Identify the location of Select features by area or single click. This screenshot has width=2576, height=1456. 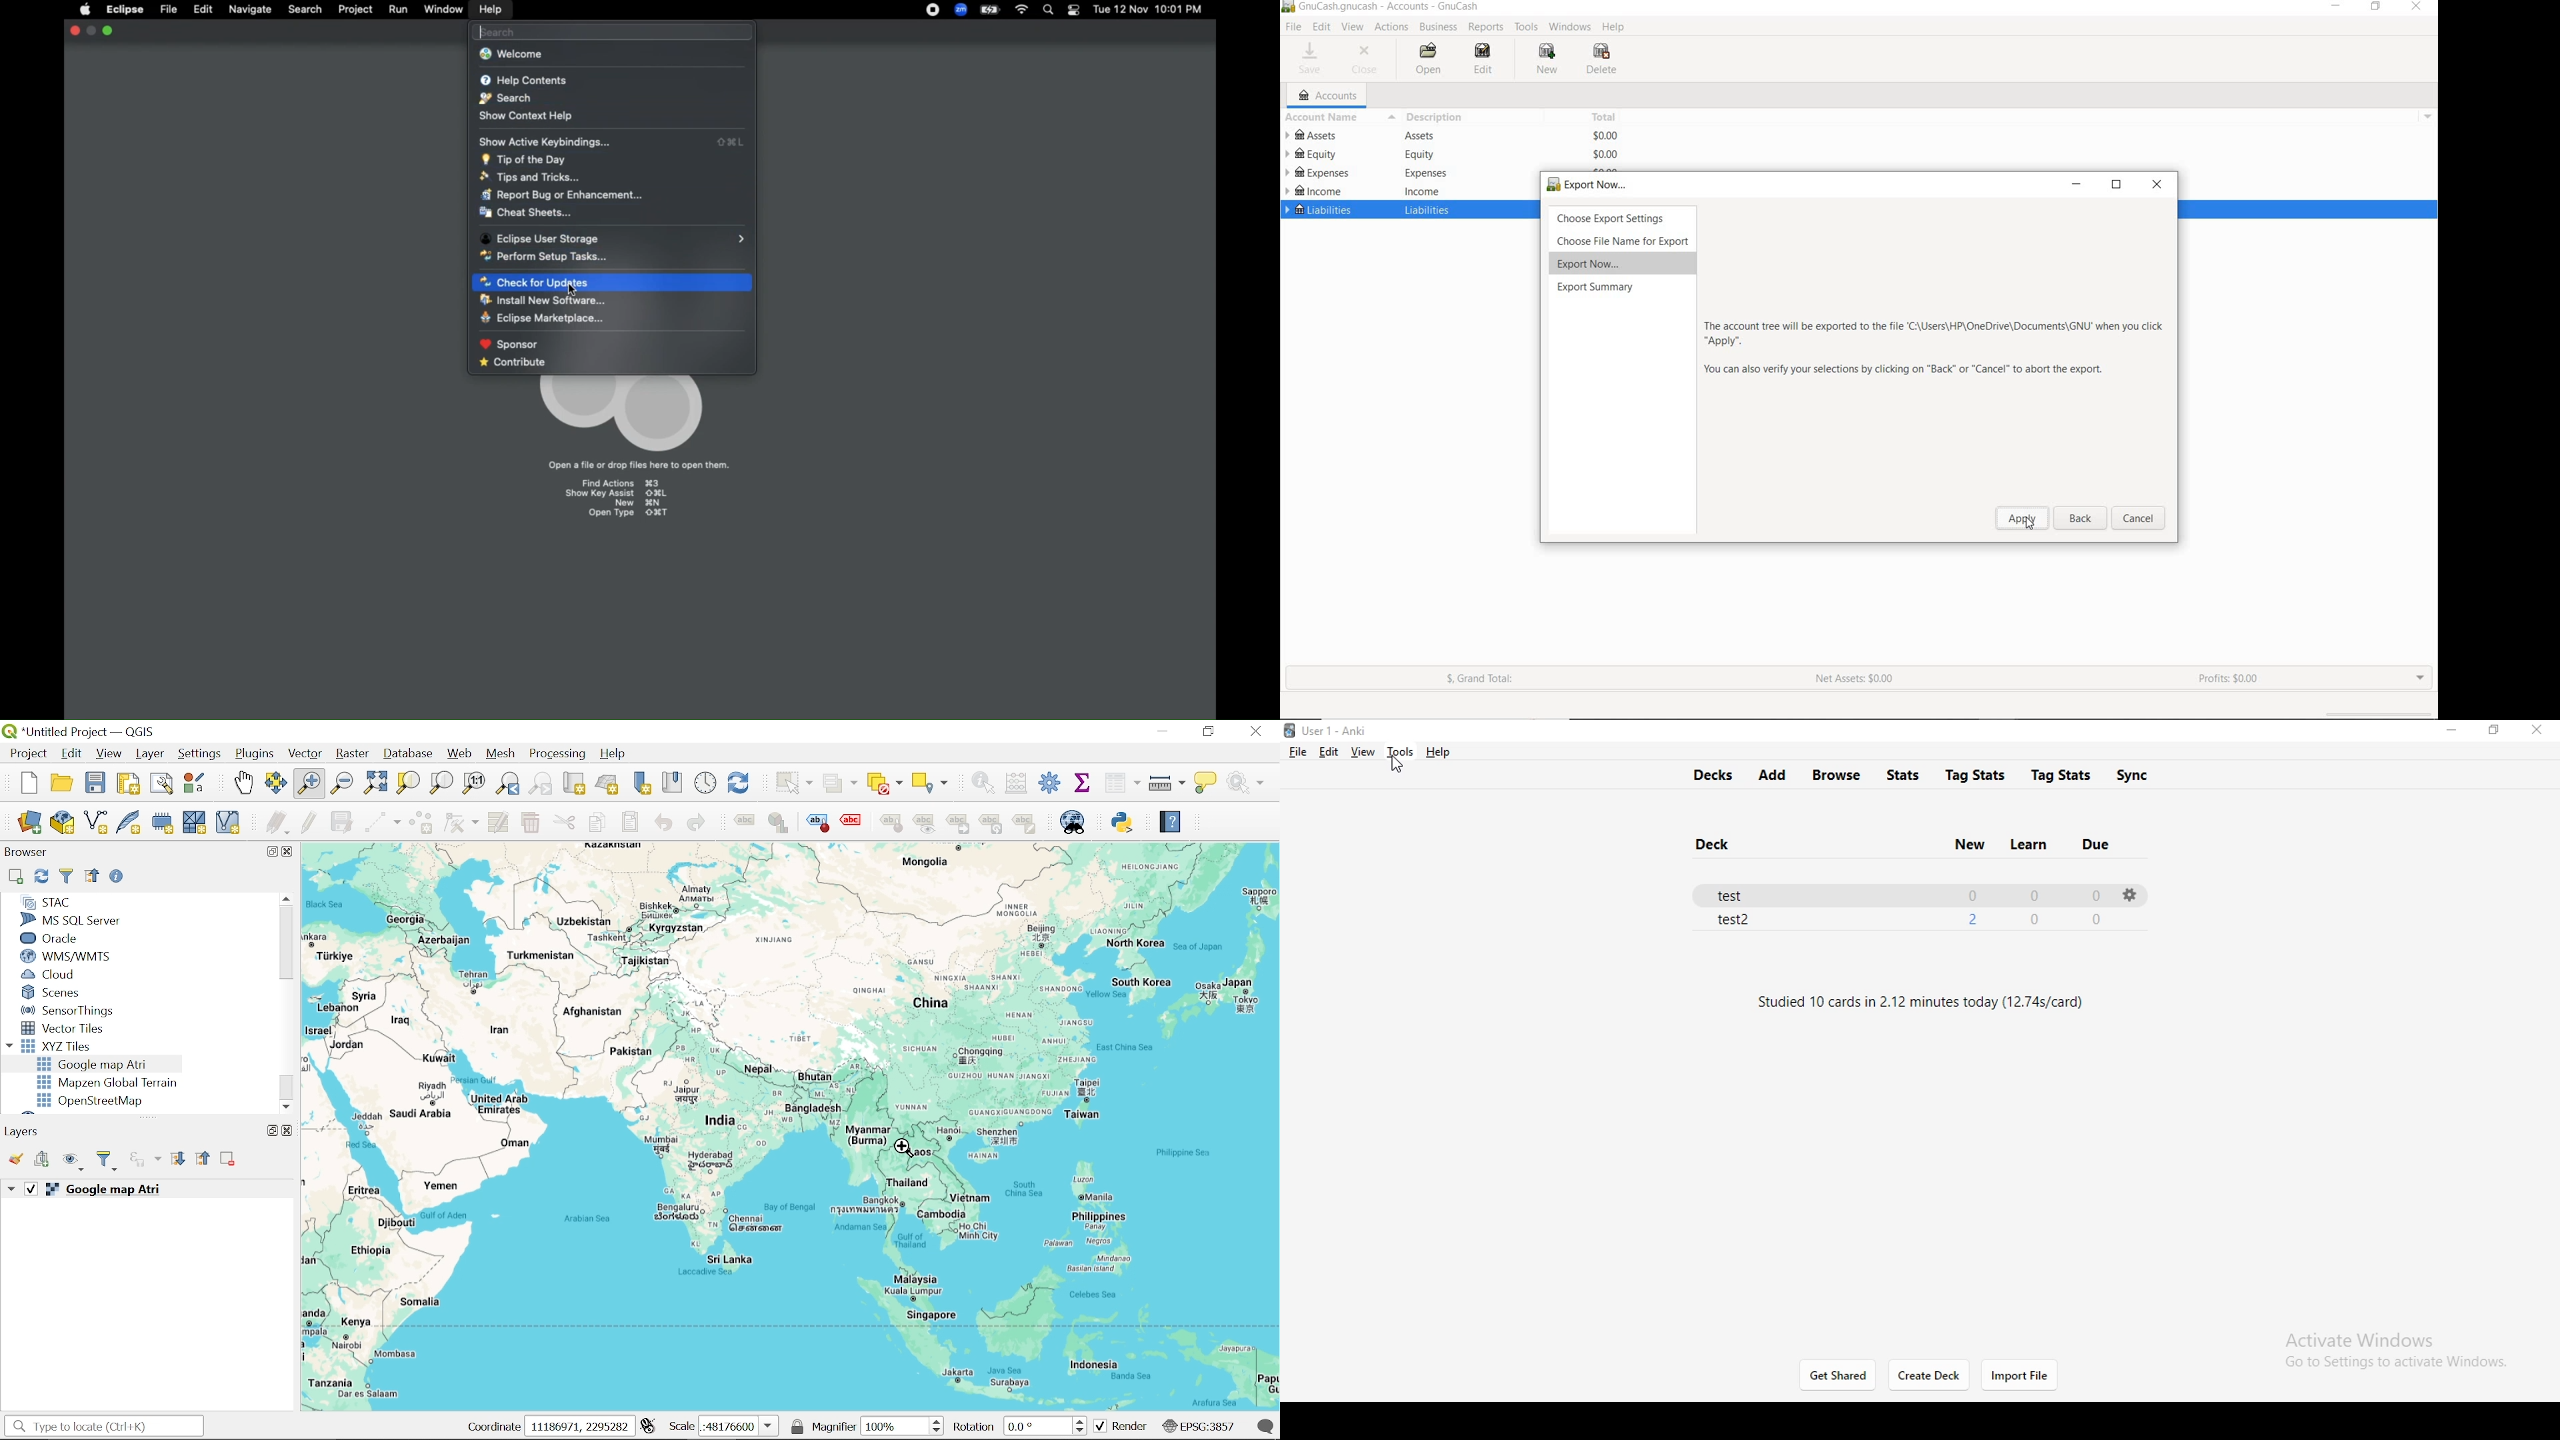
(791, 782).